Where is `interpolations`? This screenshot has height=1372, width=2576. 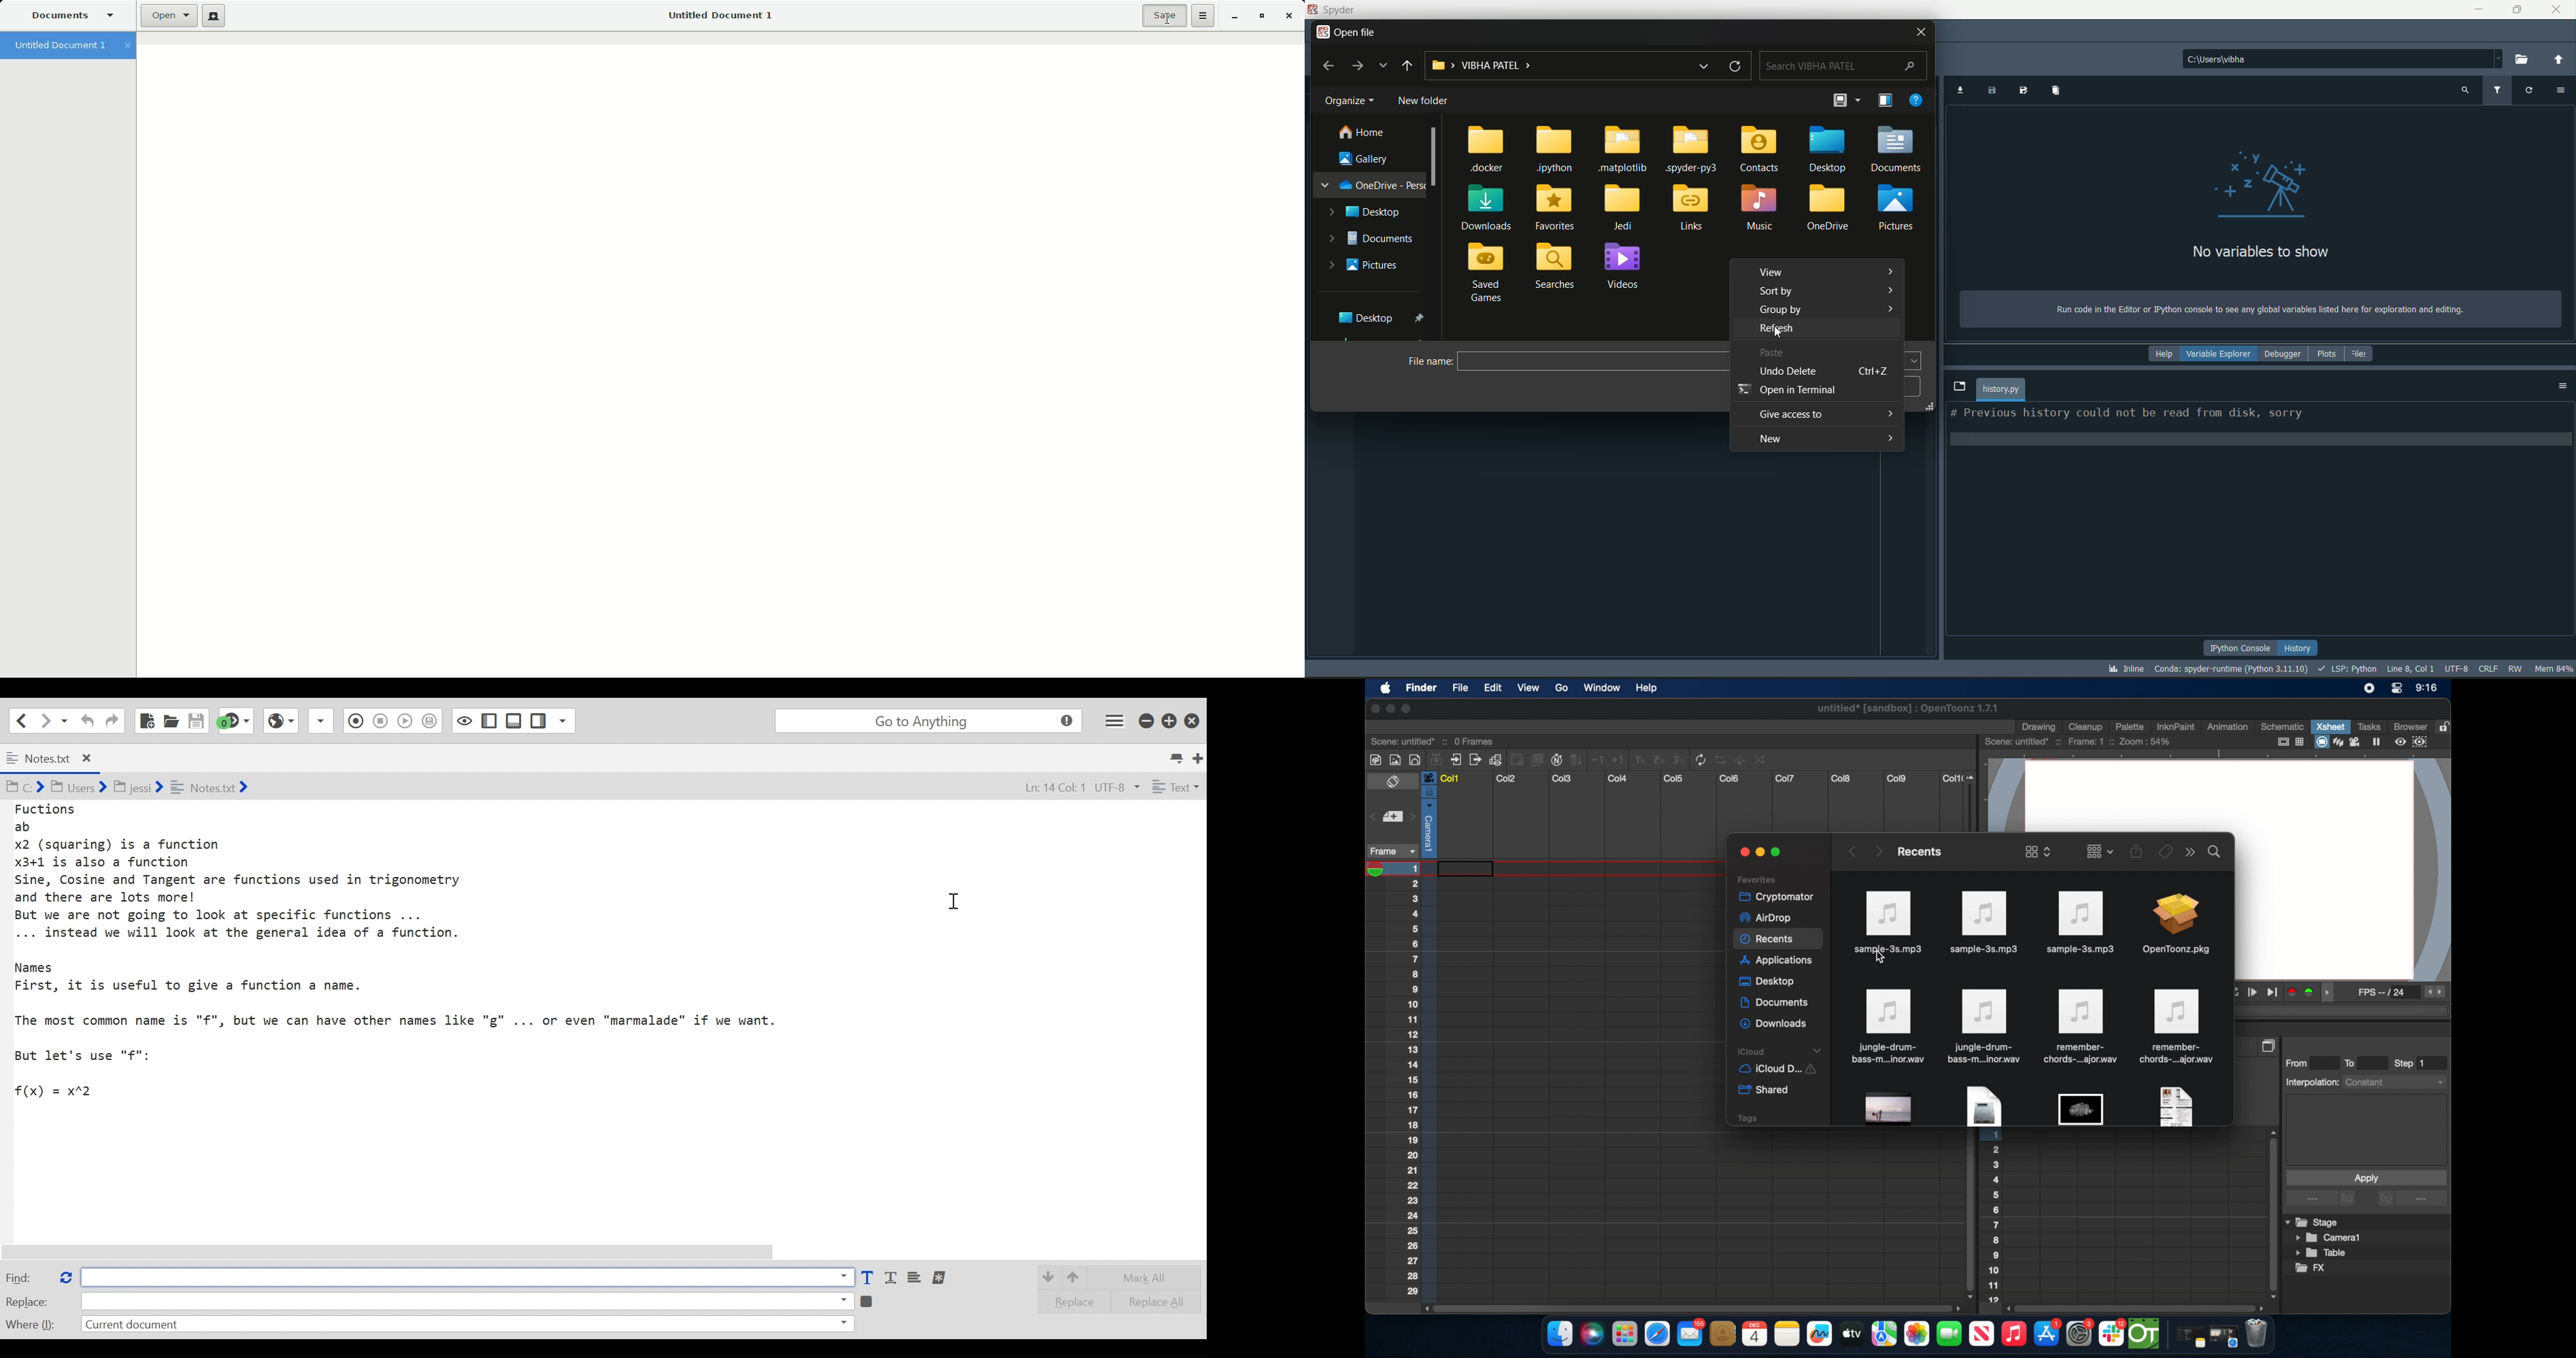
interpolations is located at coordinates (2364, 1081).